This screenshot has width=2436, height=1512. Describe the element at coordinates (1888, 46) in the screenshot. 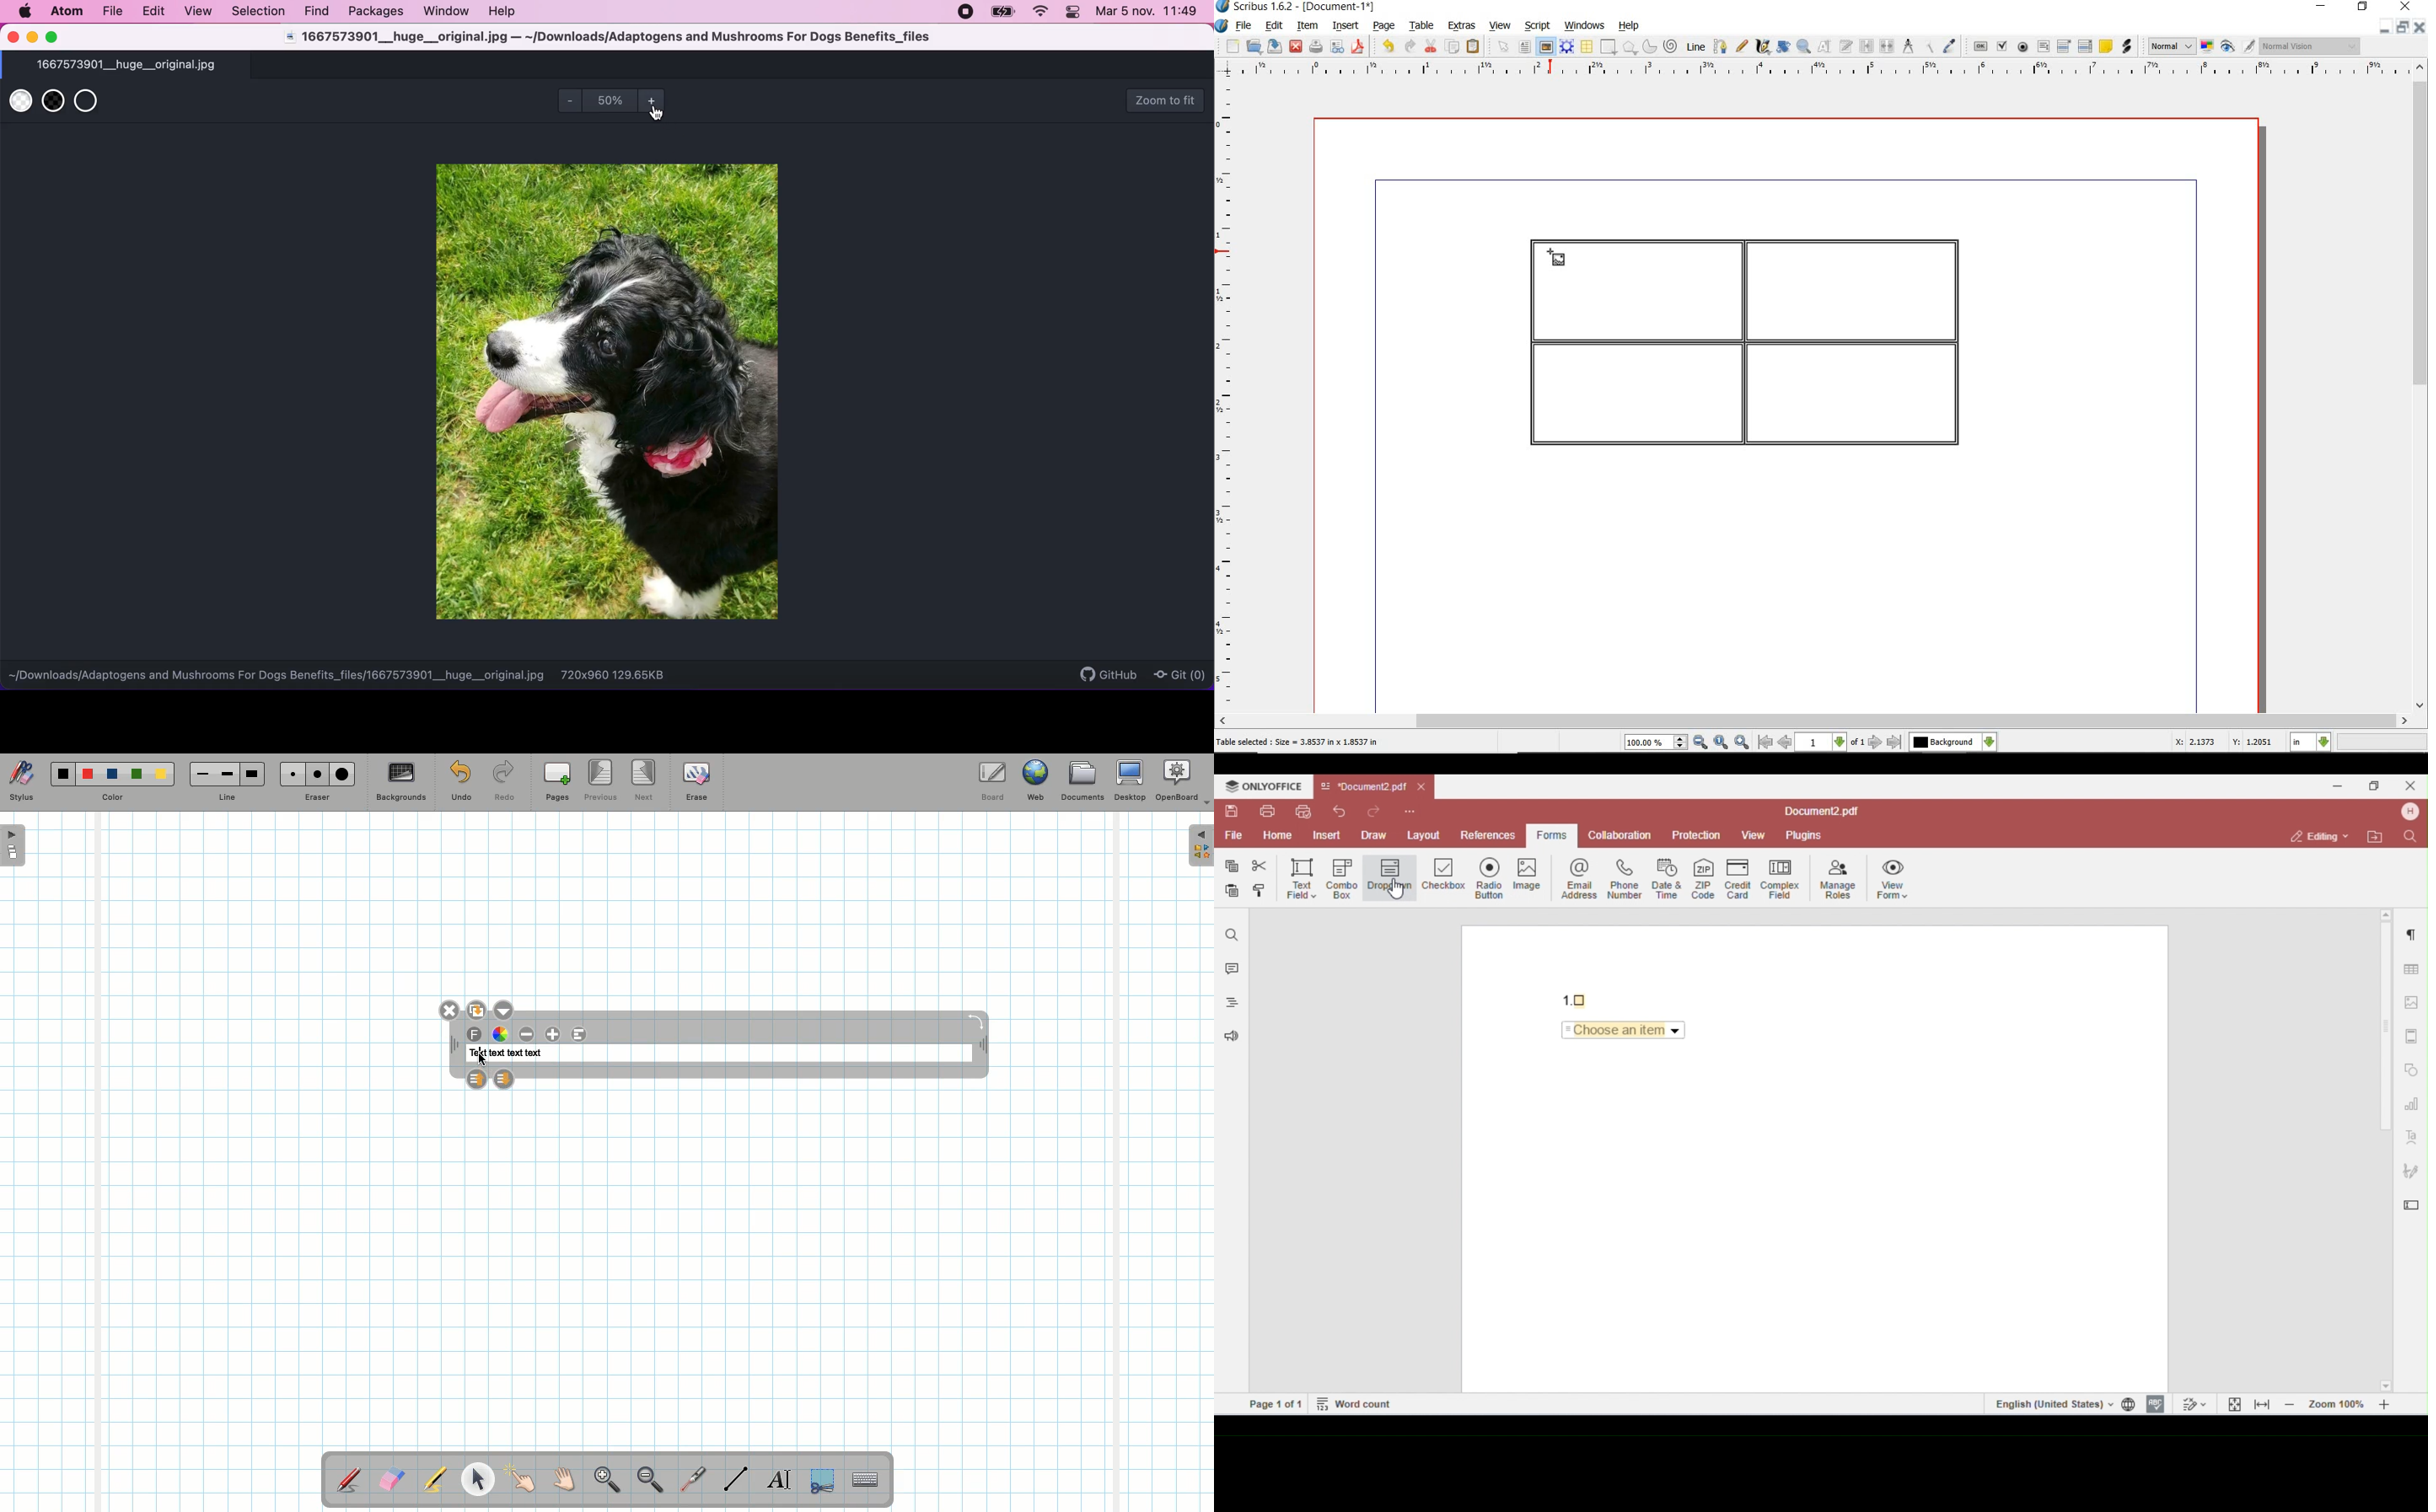

I see `unlink text frames` at that location.